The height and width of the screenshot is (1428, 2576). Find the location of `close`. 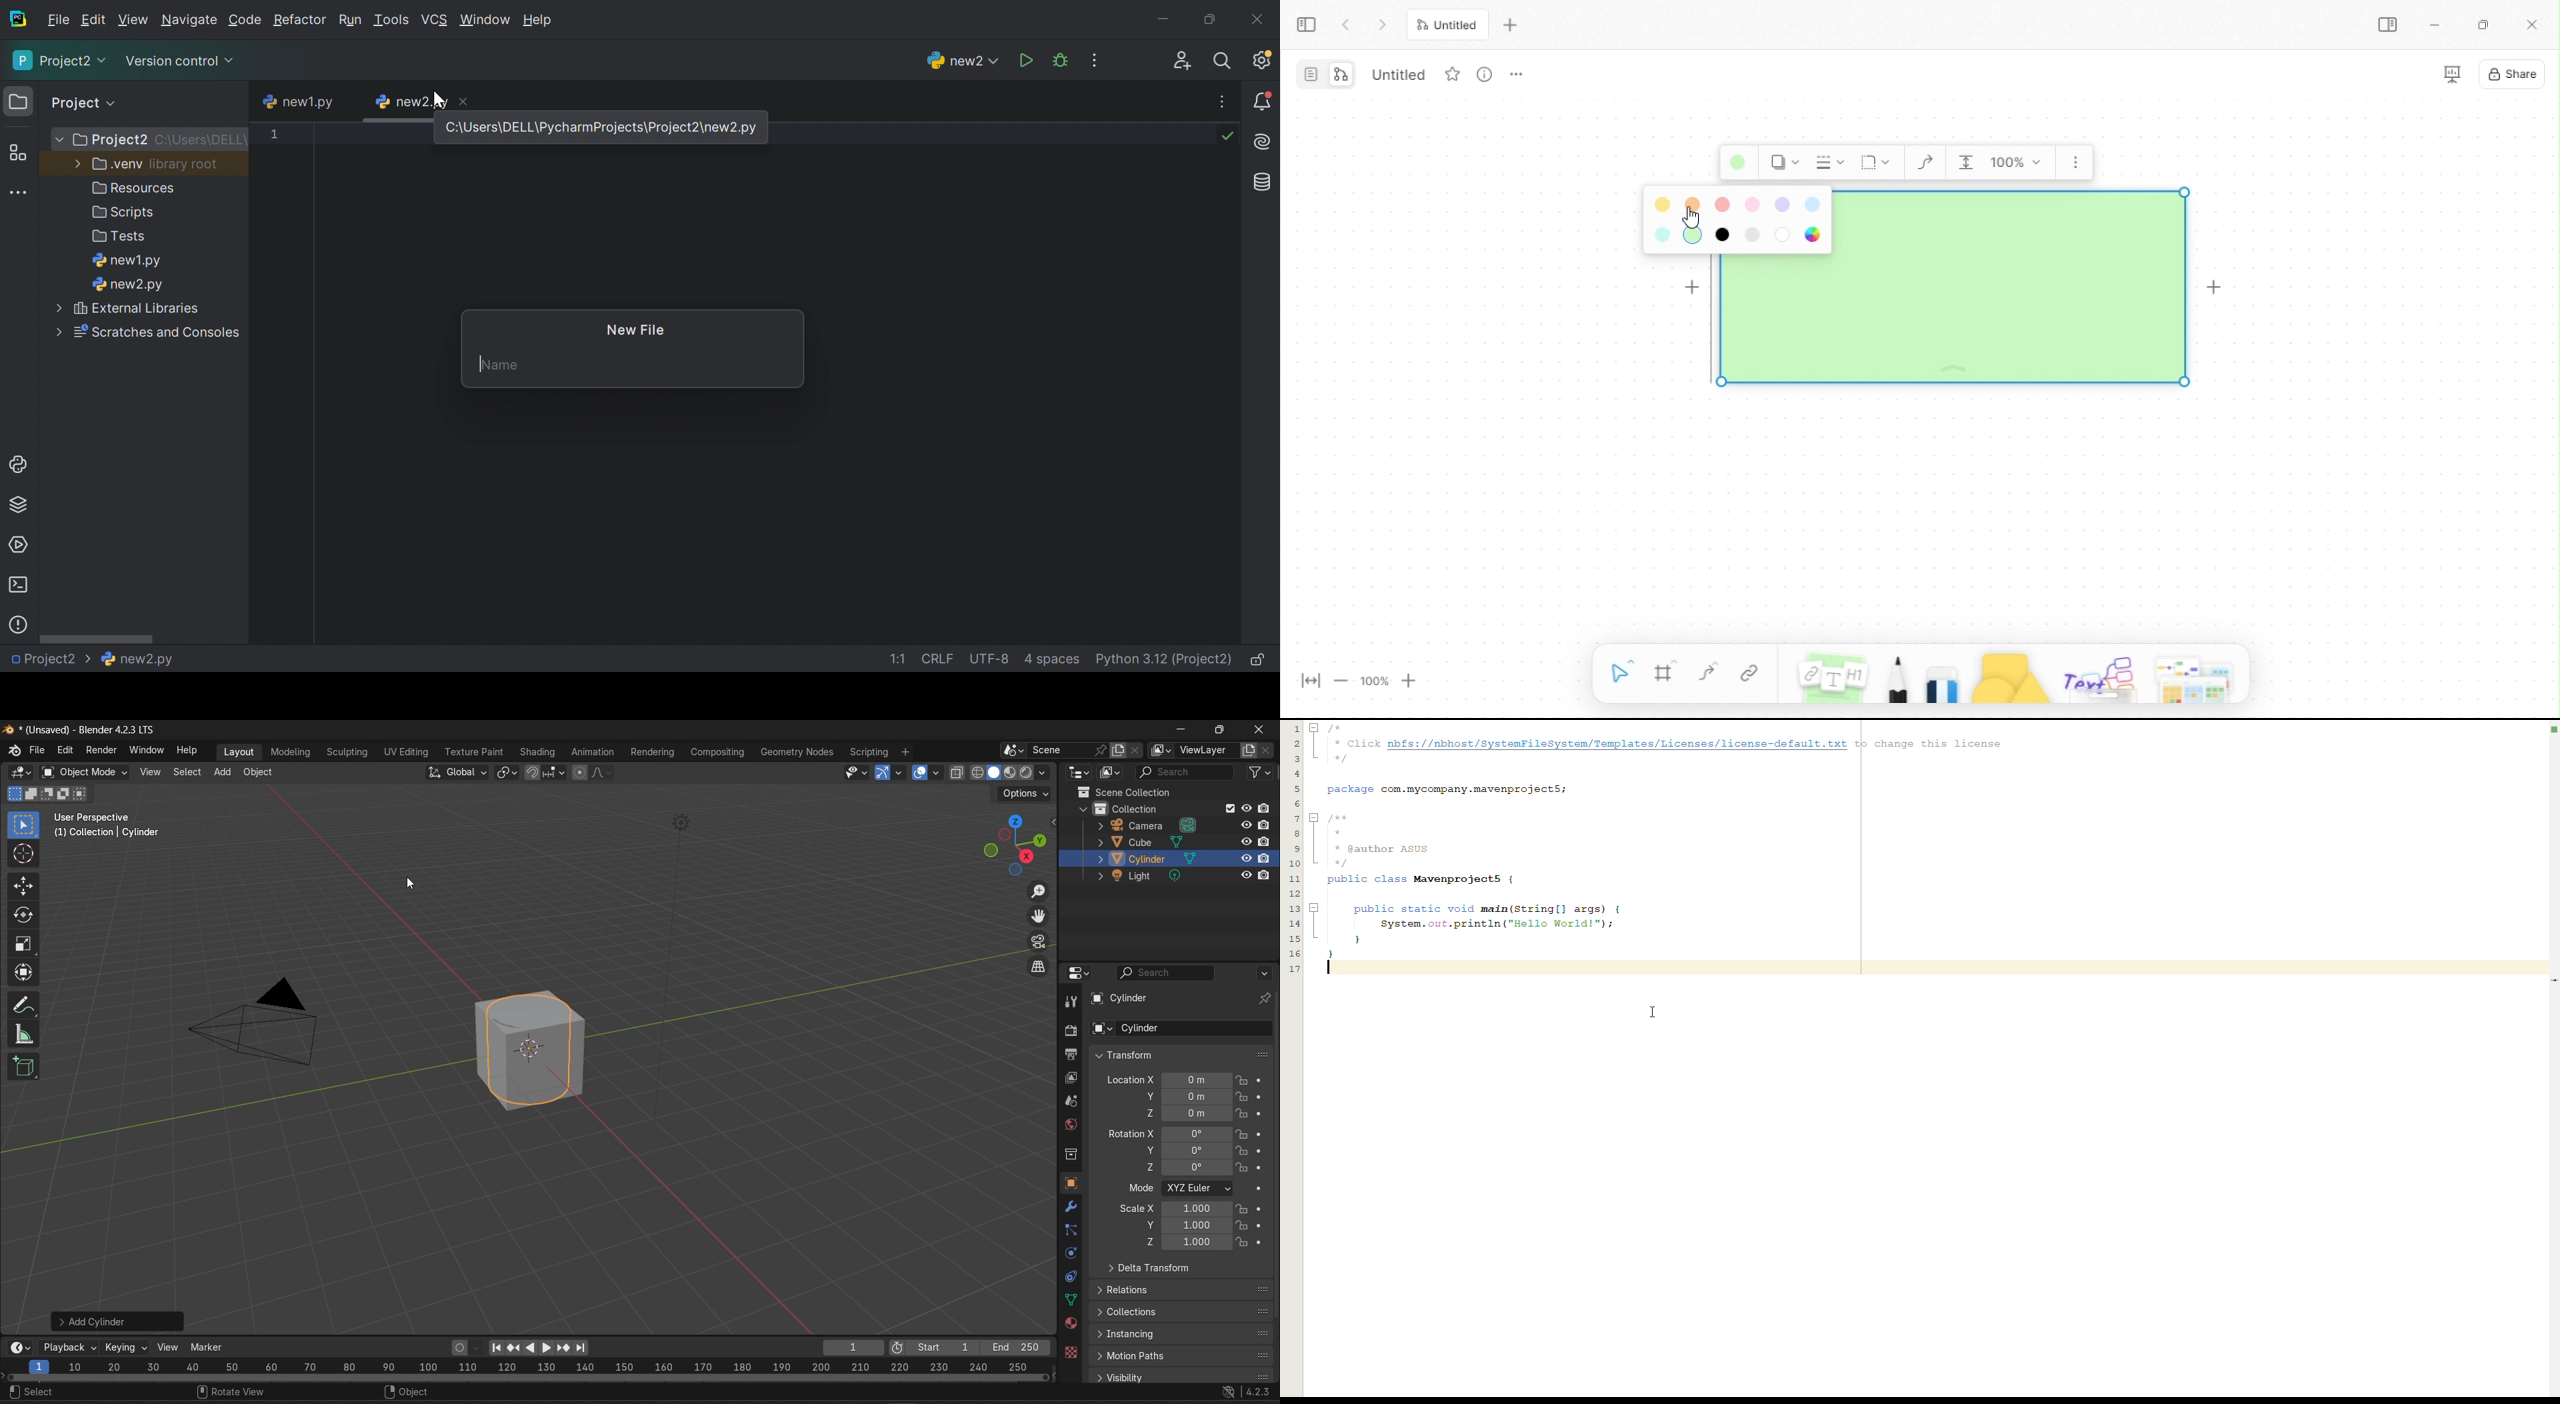

close is located at coordinates (1261, 730).